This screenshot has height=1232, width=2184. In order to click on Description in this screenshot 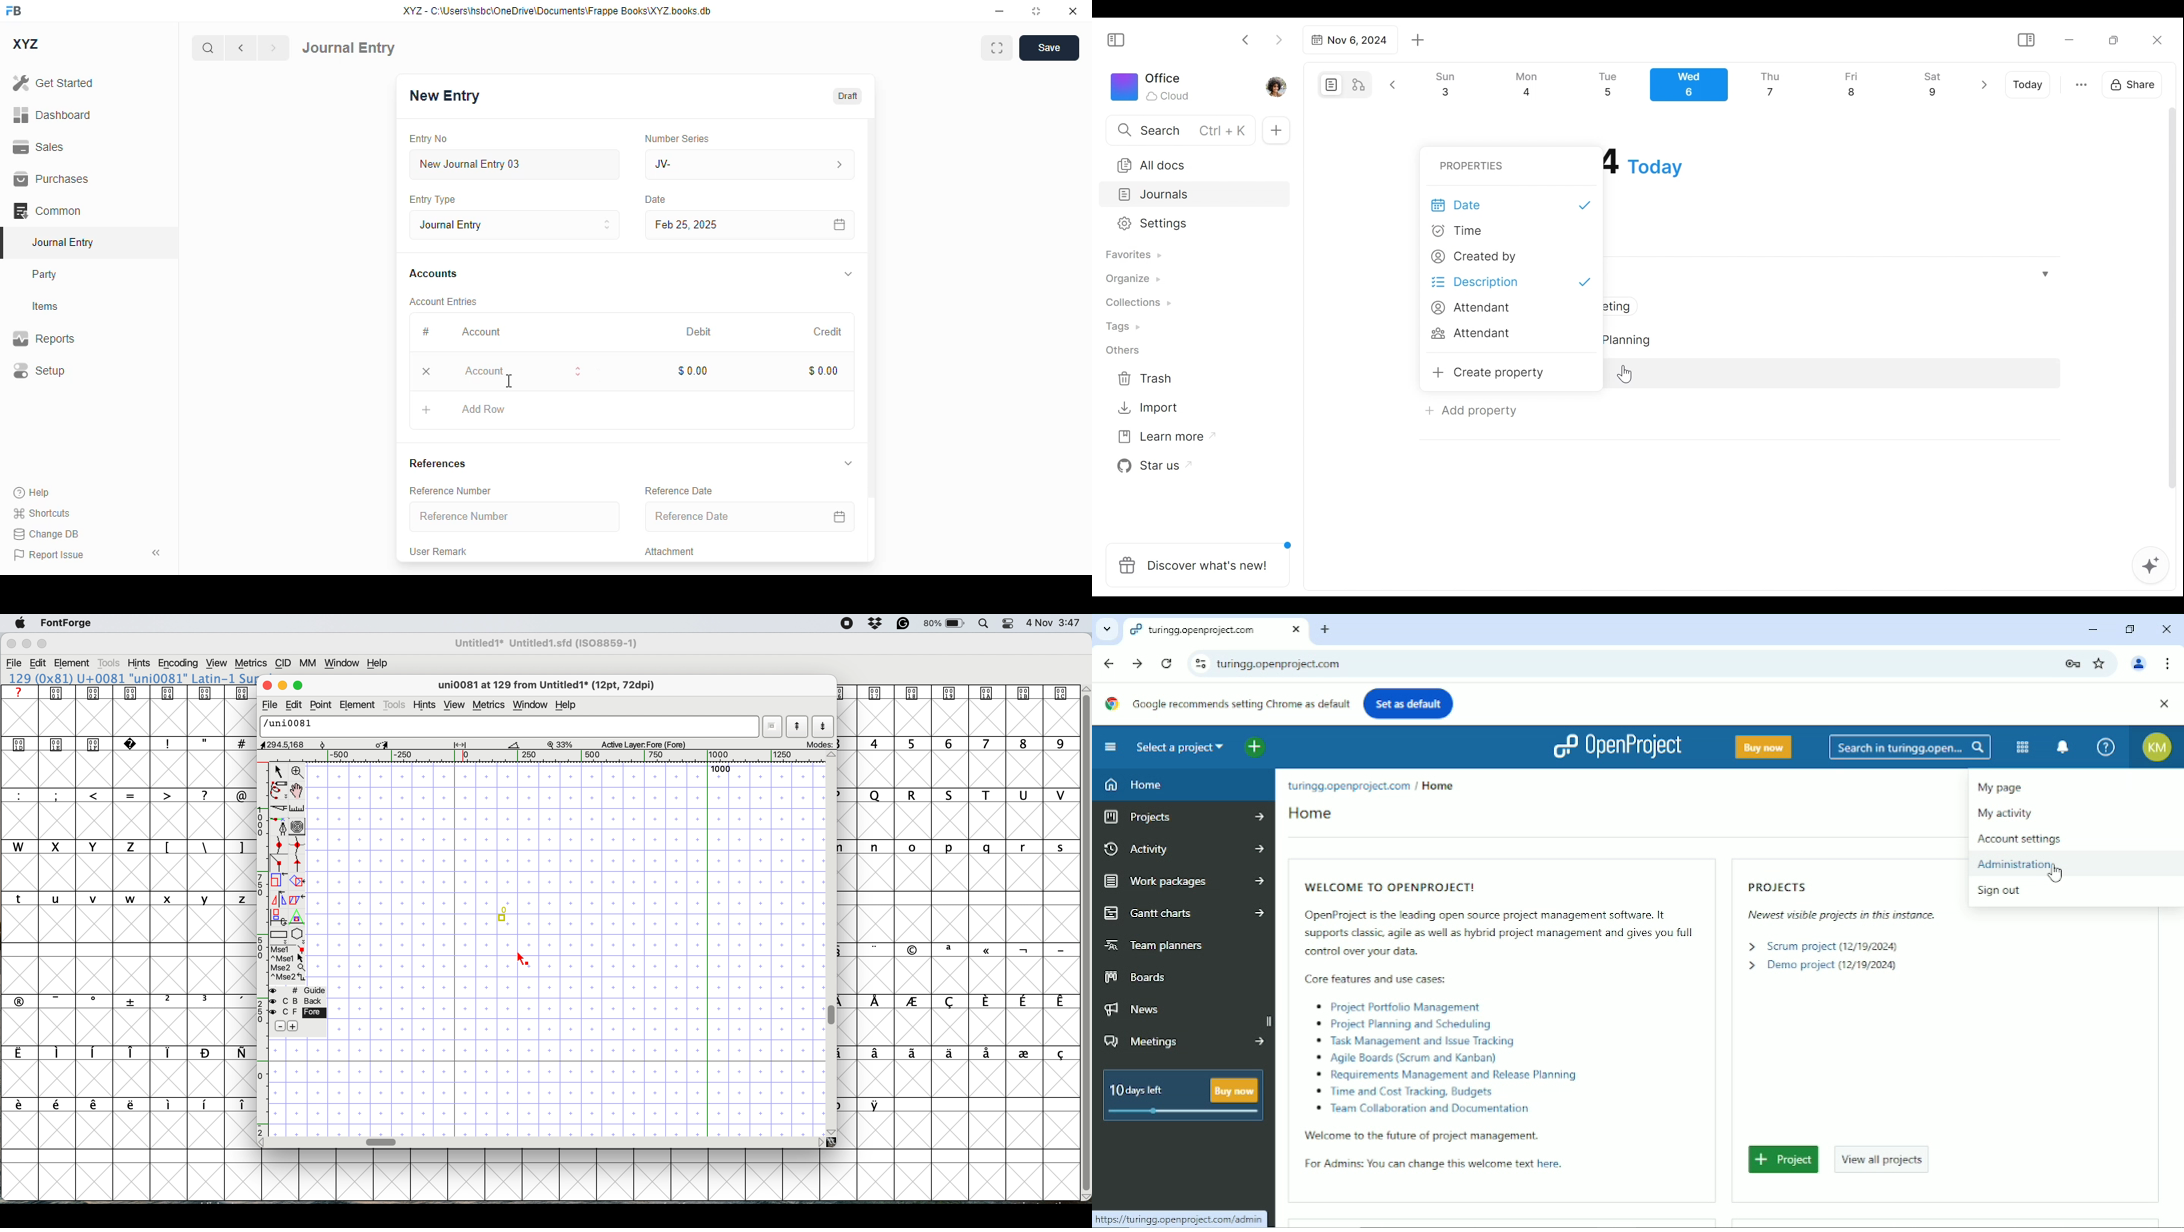, I will do `click(1512, 280)`.